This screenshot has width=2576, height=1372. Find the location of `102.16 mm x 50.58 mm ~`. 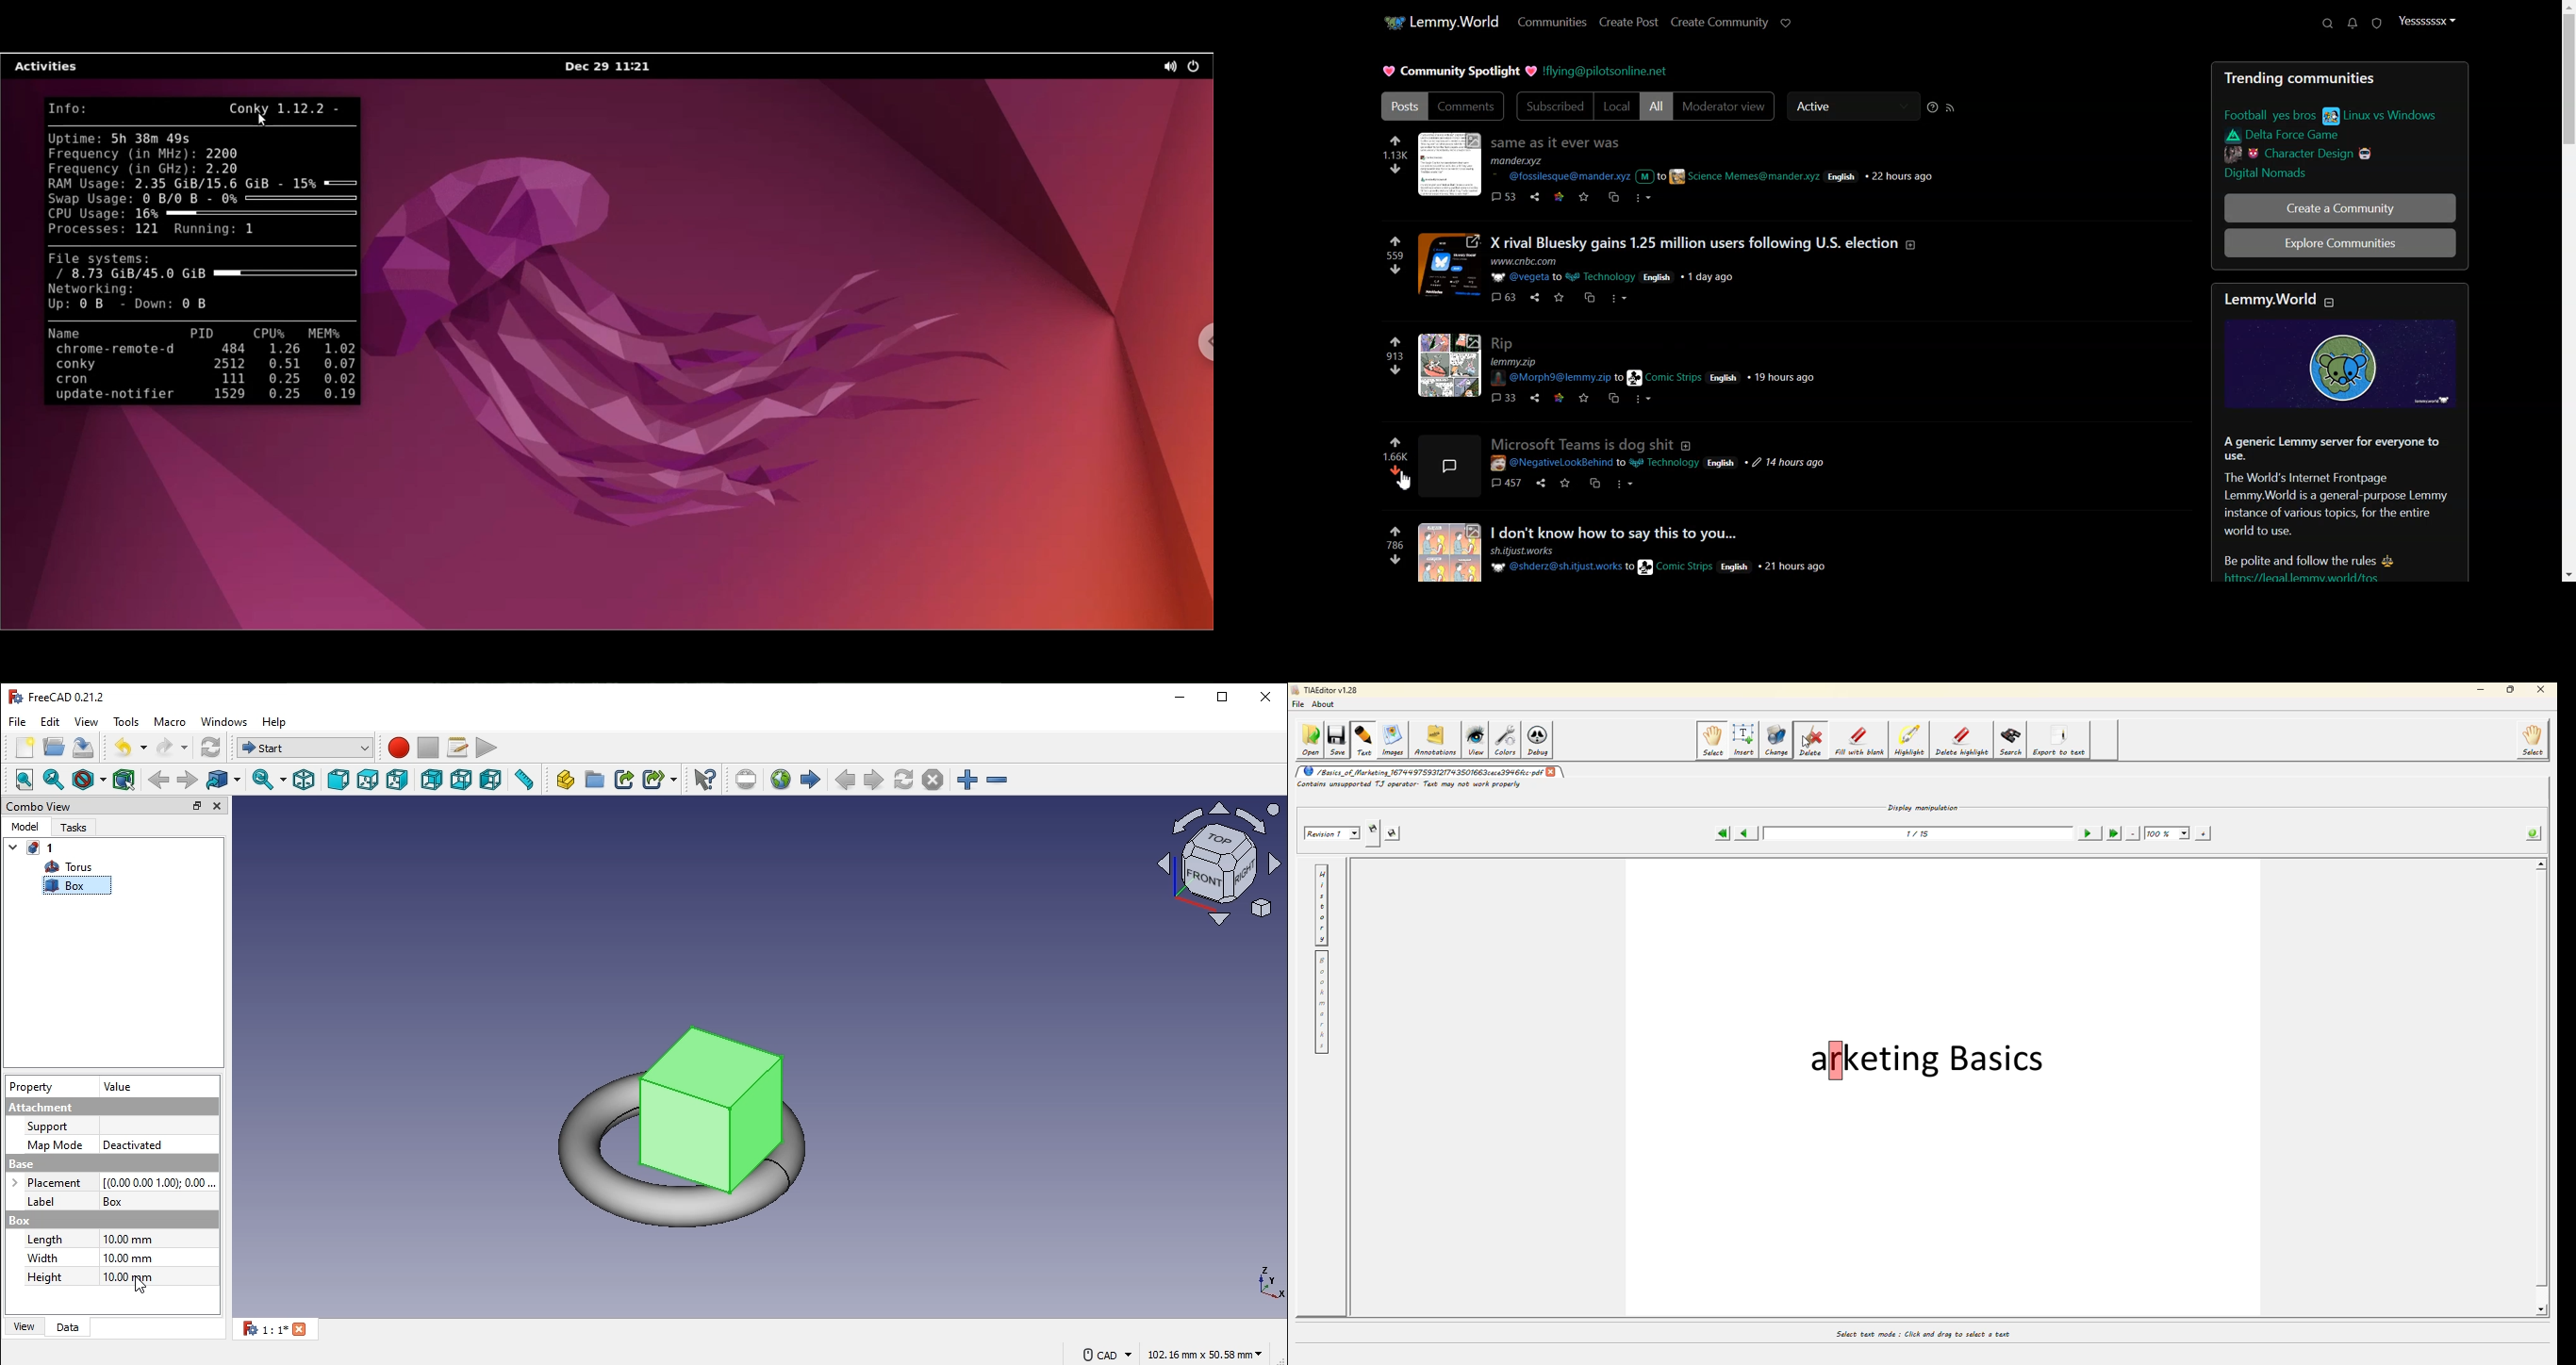

102.16 mm x 50.58 mm ~ is located at coordinates (1203, 1354).